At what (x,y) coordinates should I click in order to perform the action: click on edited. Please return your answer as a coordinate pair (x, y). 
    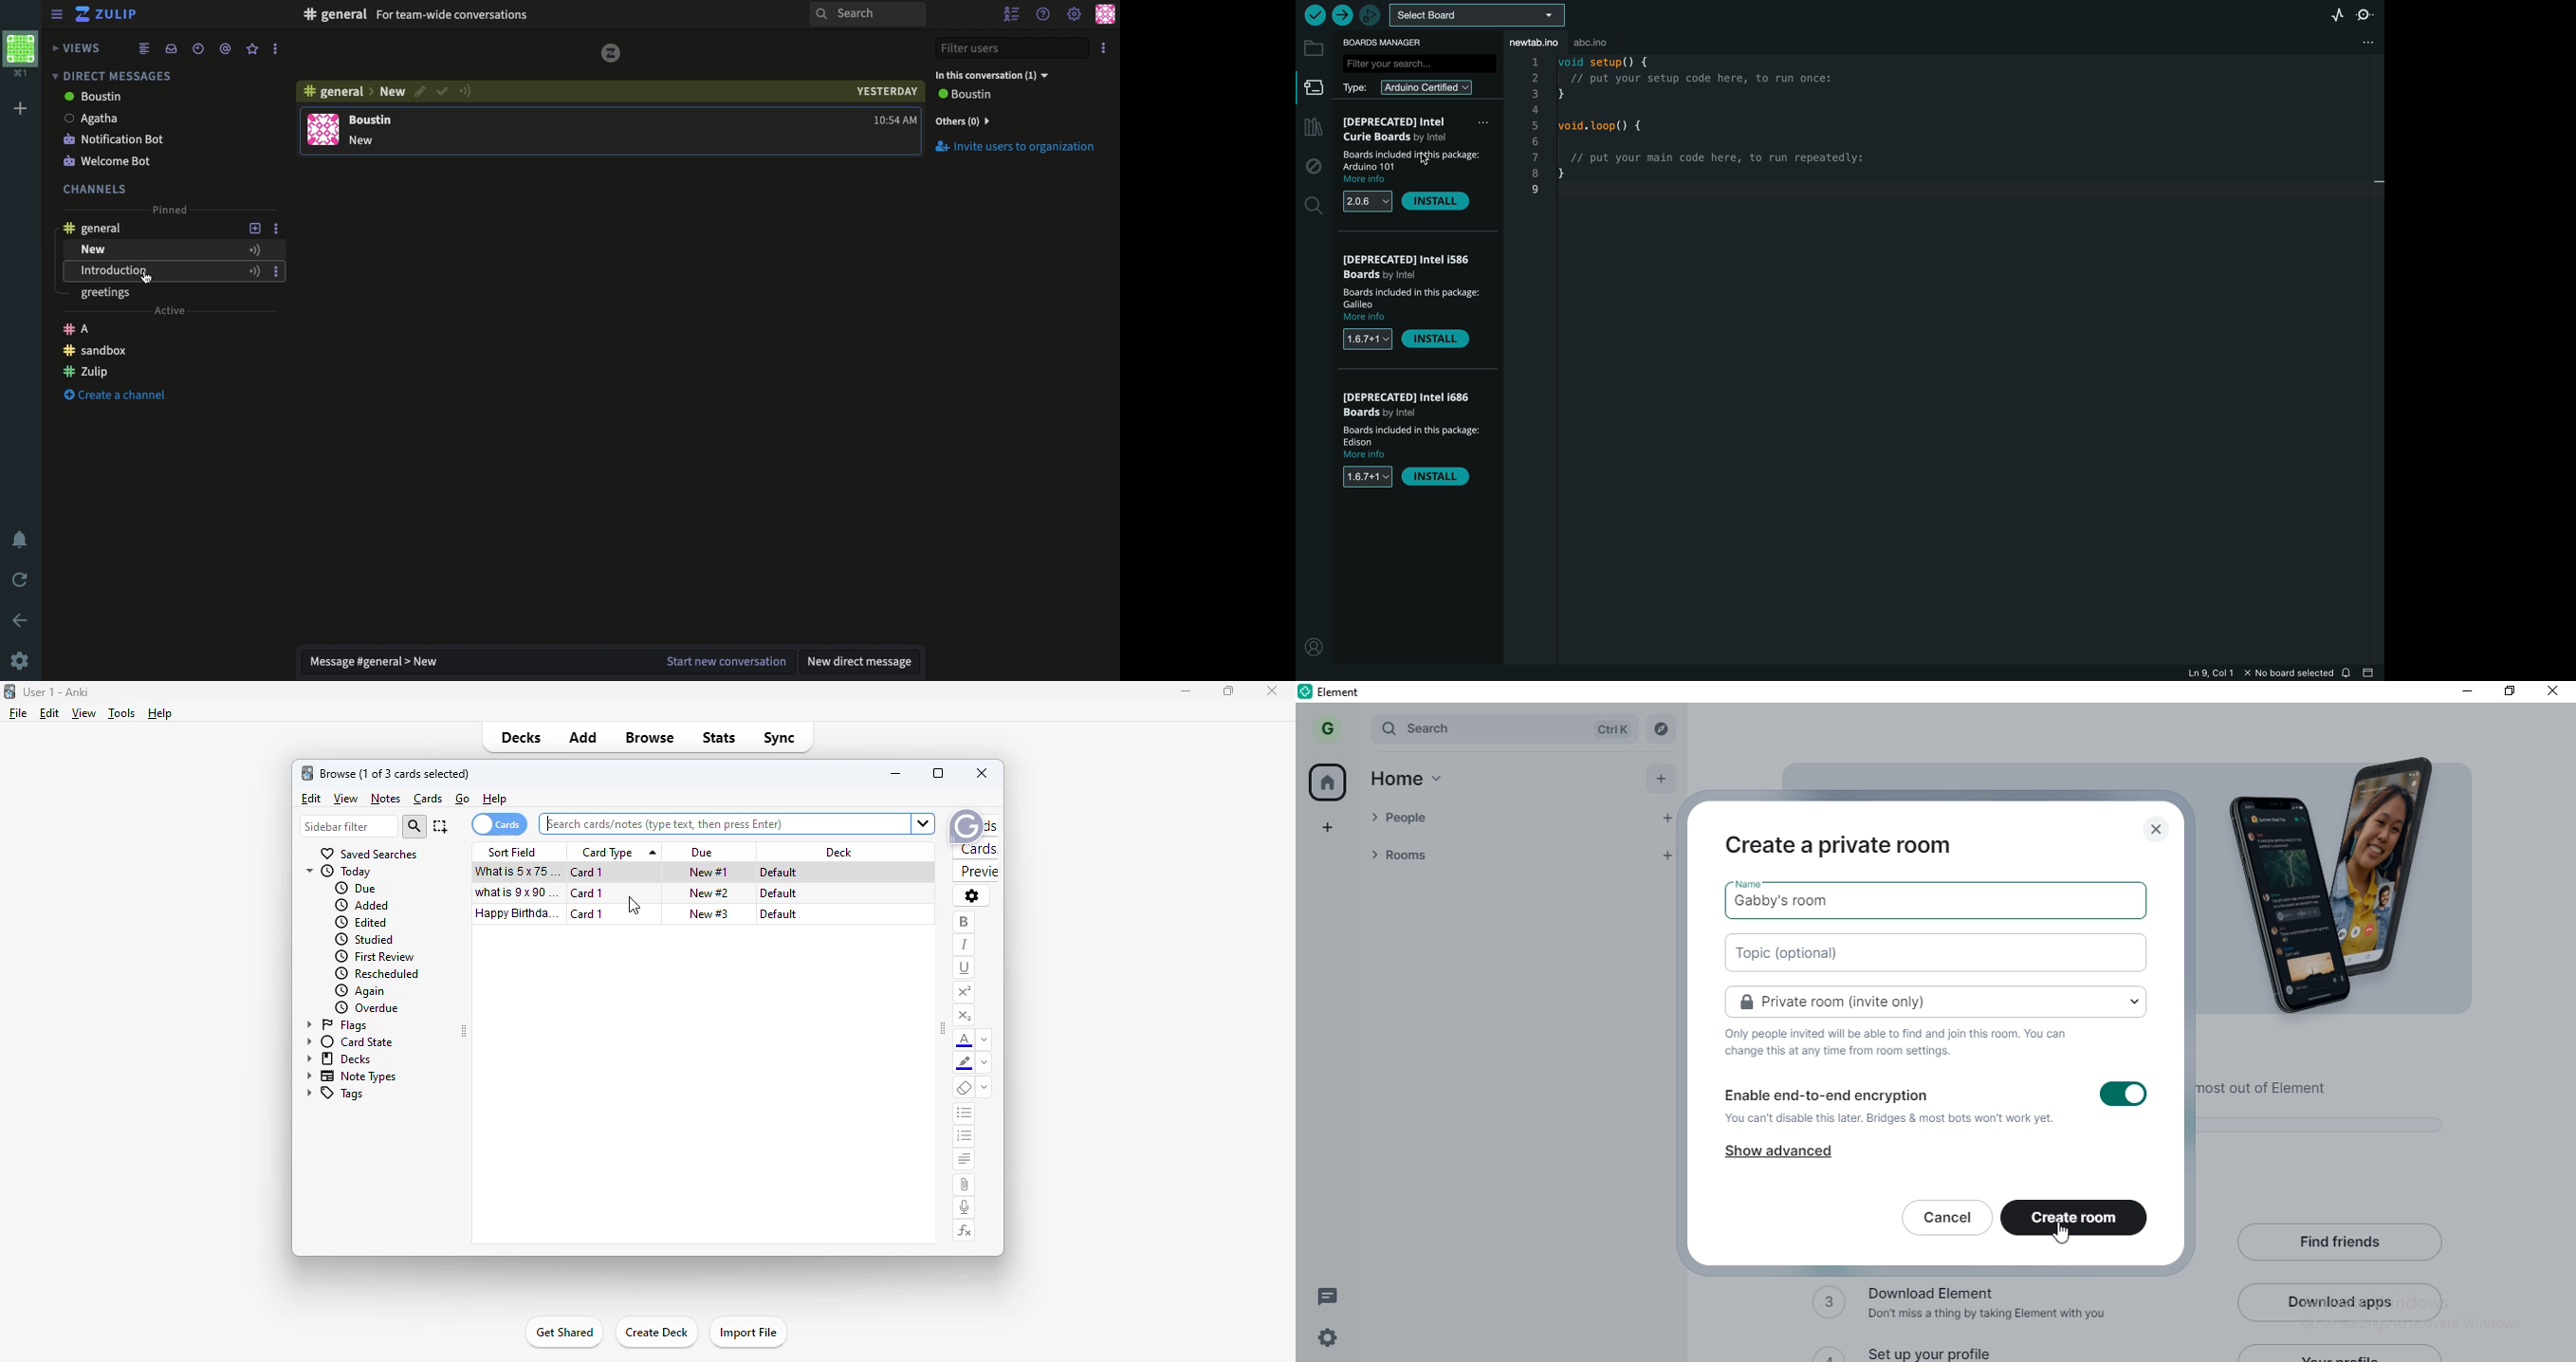
    Looking at the image, I should click on (362, 922).